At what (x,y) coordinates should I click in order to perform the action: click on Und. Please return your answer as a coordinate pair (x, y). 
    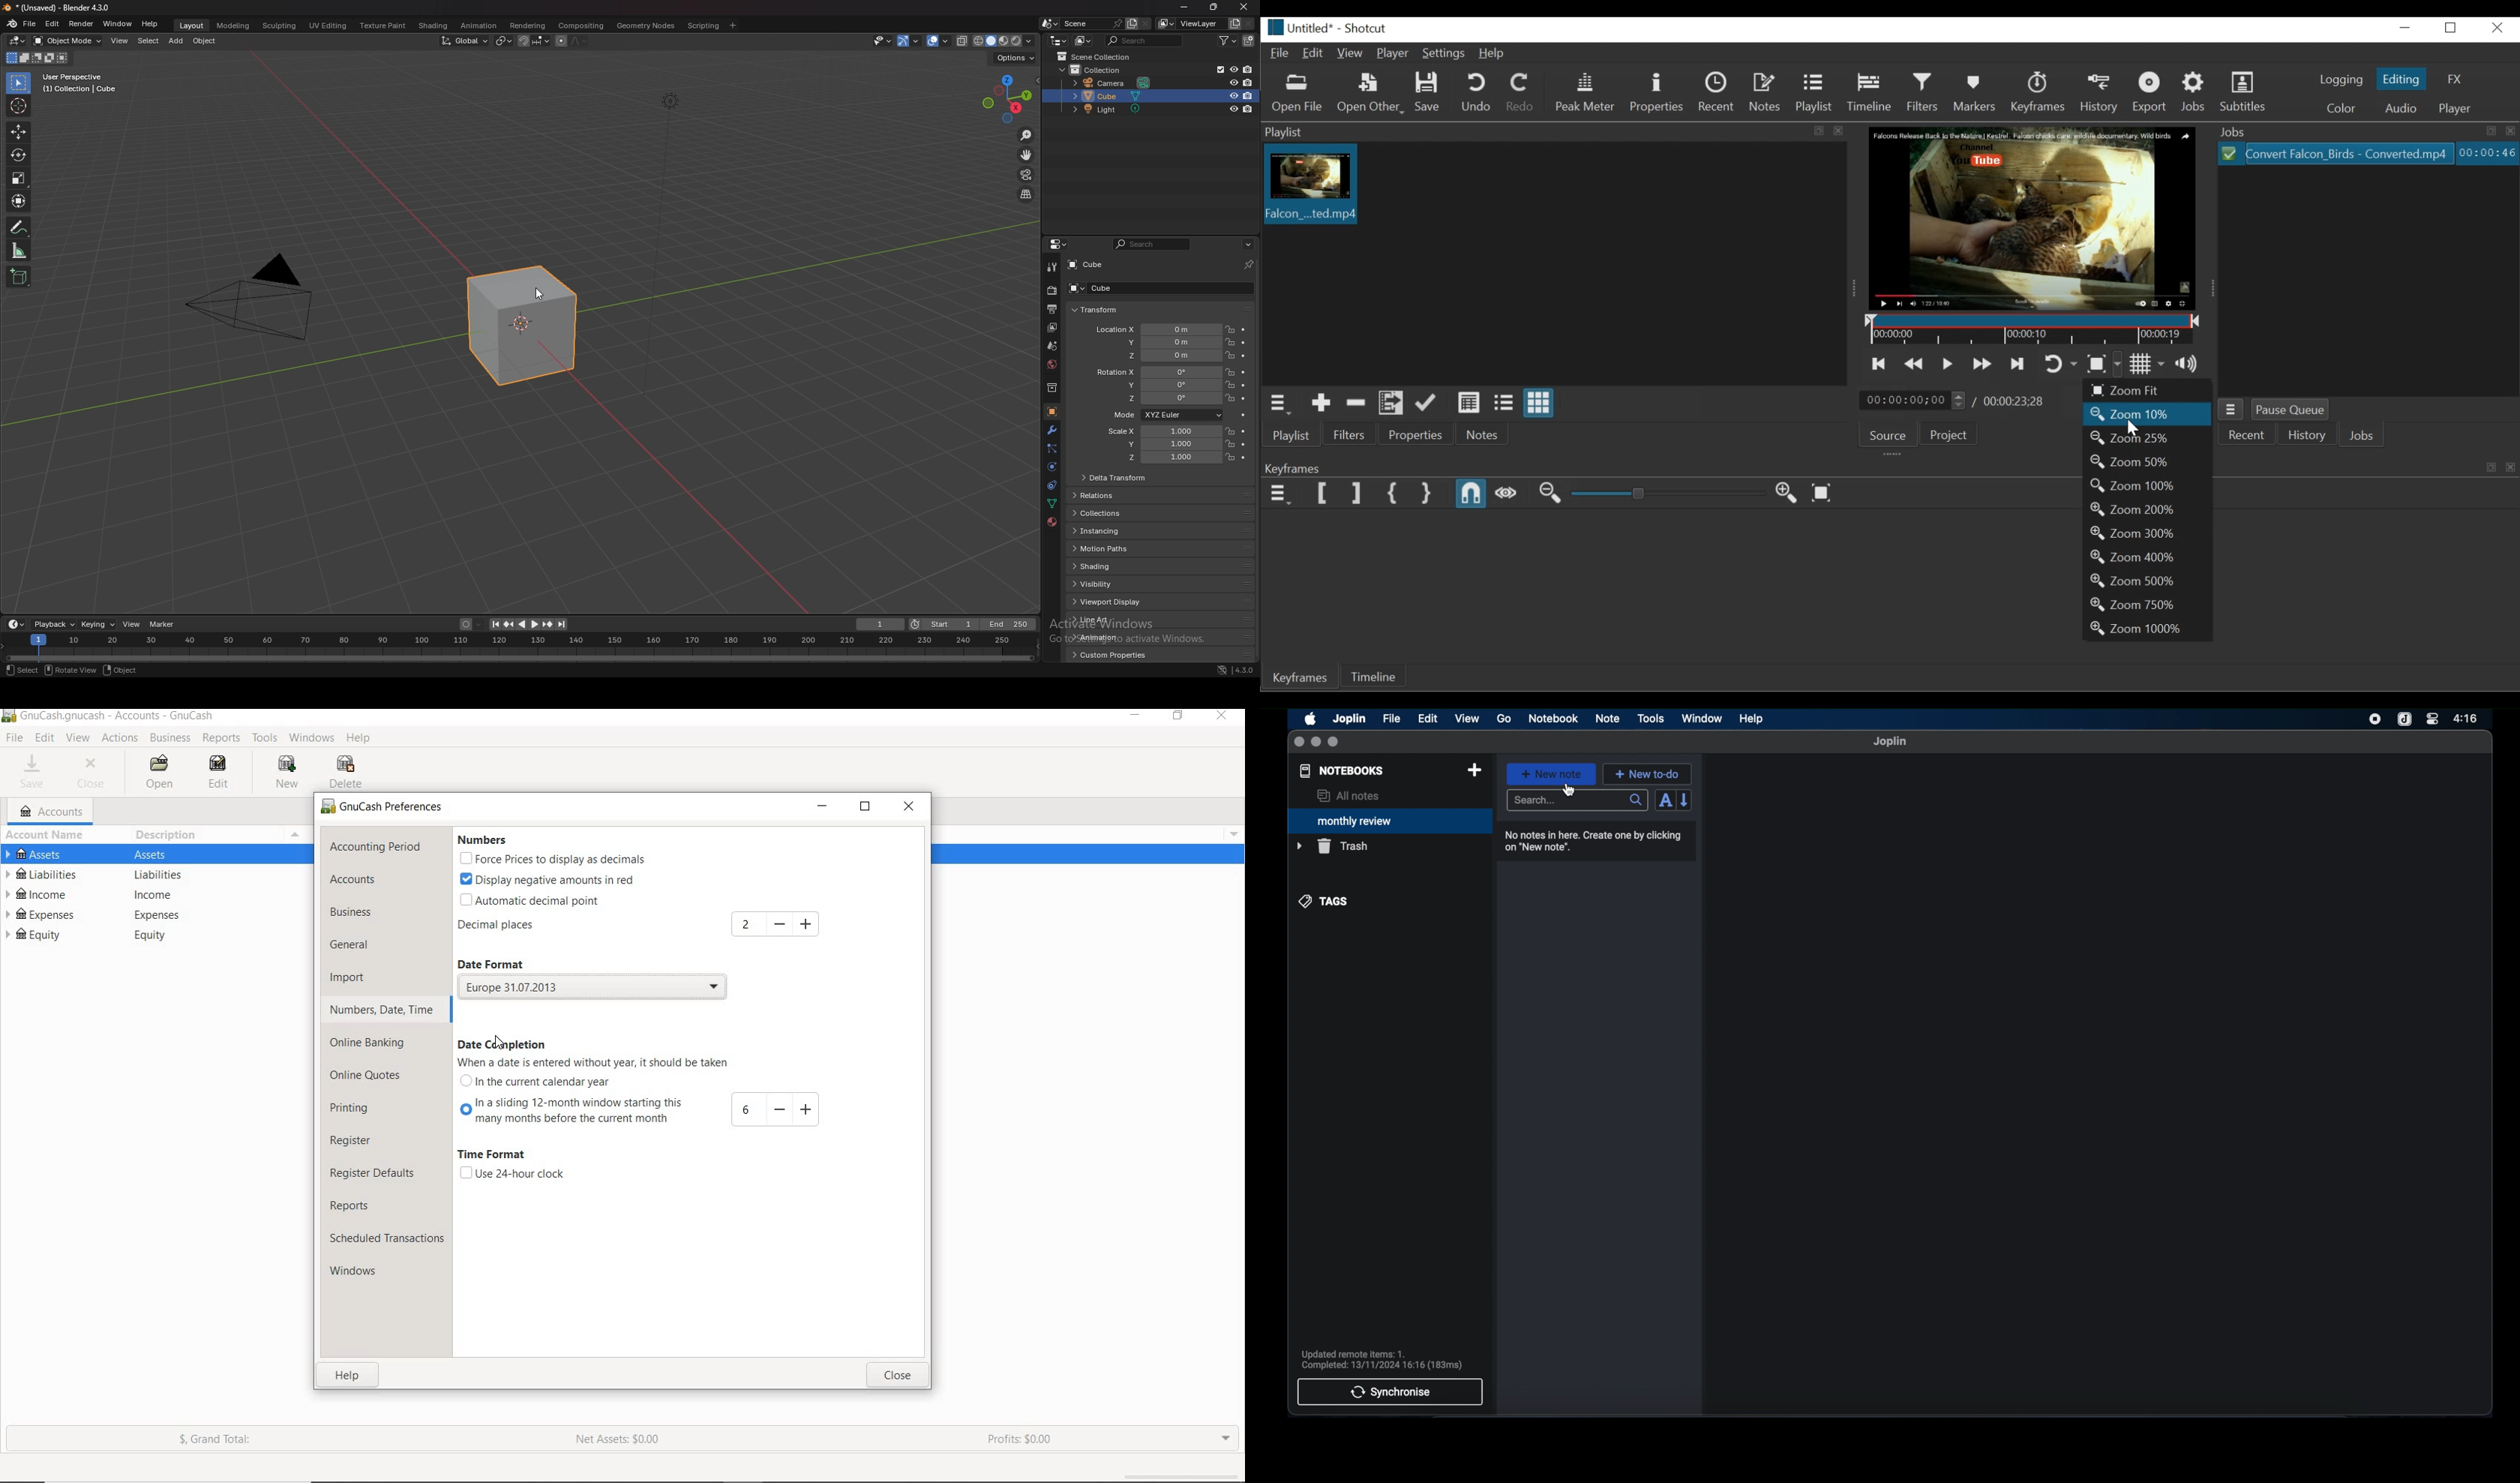
    Looking at the image, I should click on (1476, 93).